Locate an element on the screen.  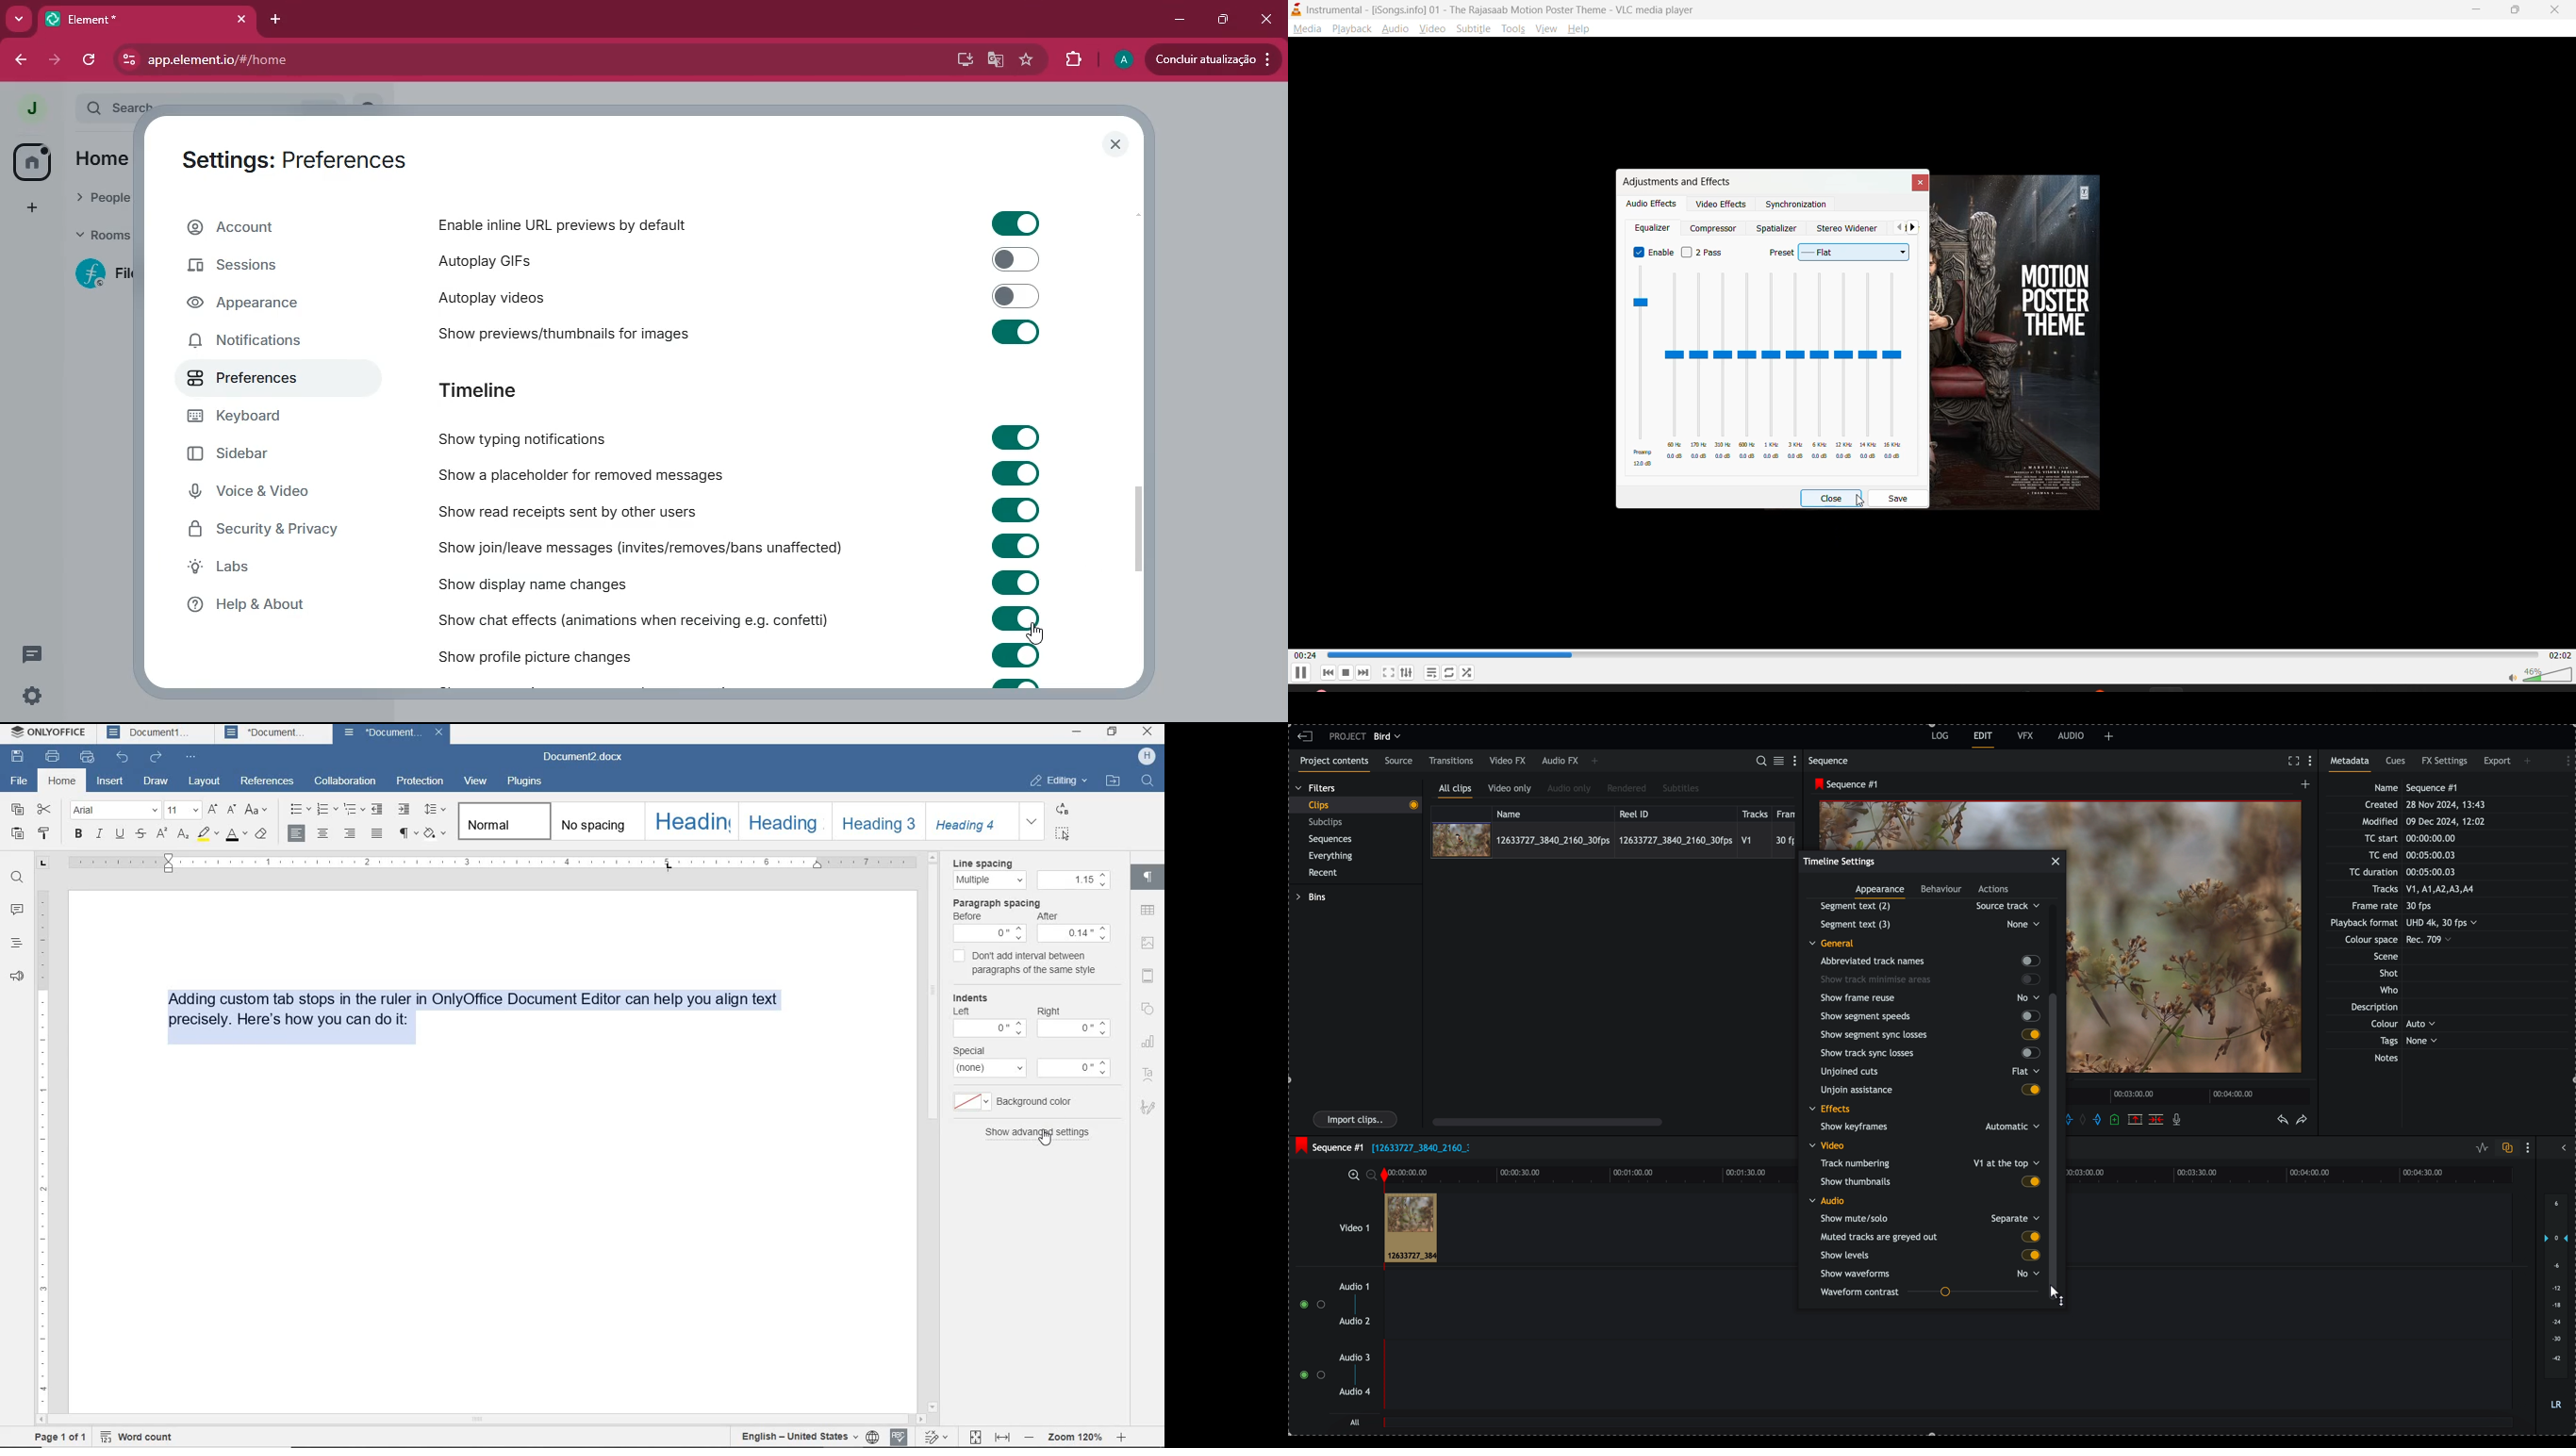
stop is located at coordinates (1346, 673).